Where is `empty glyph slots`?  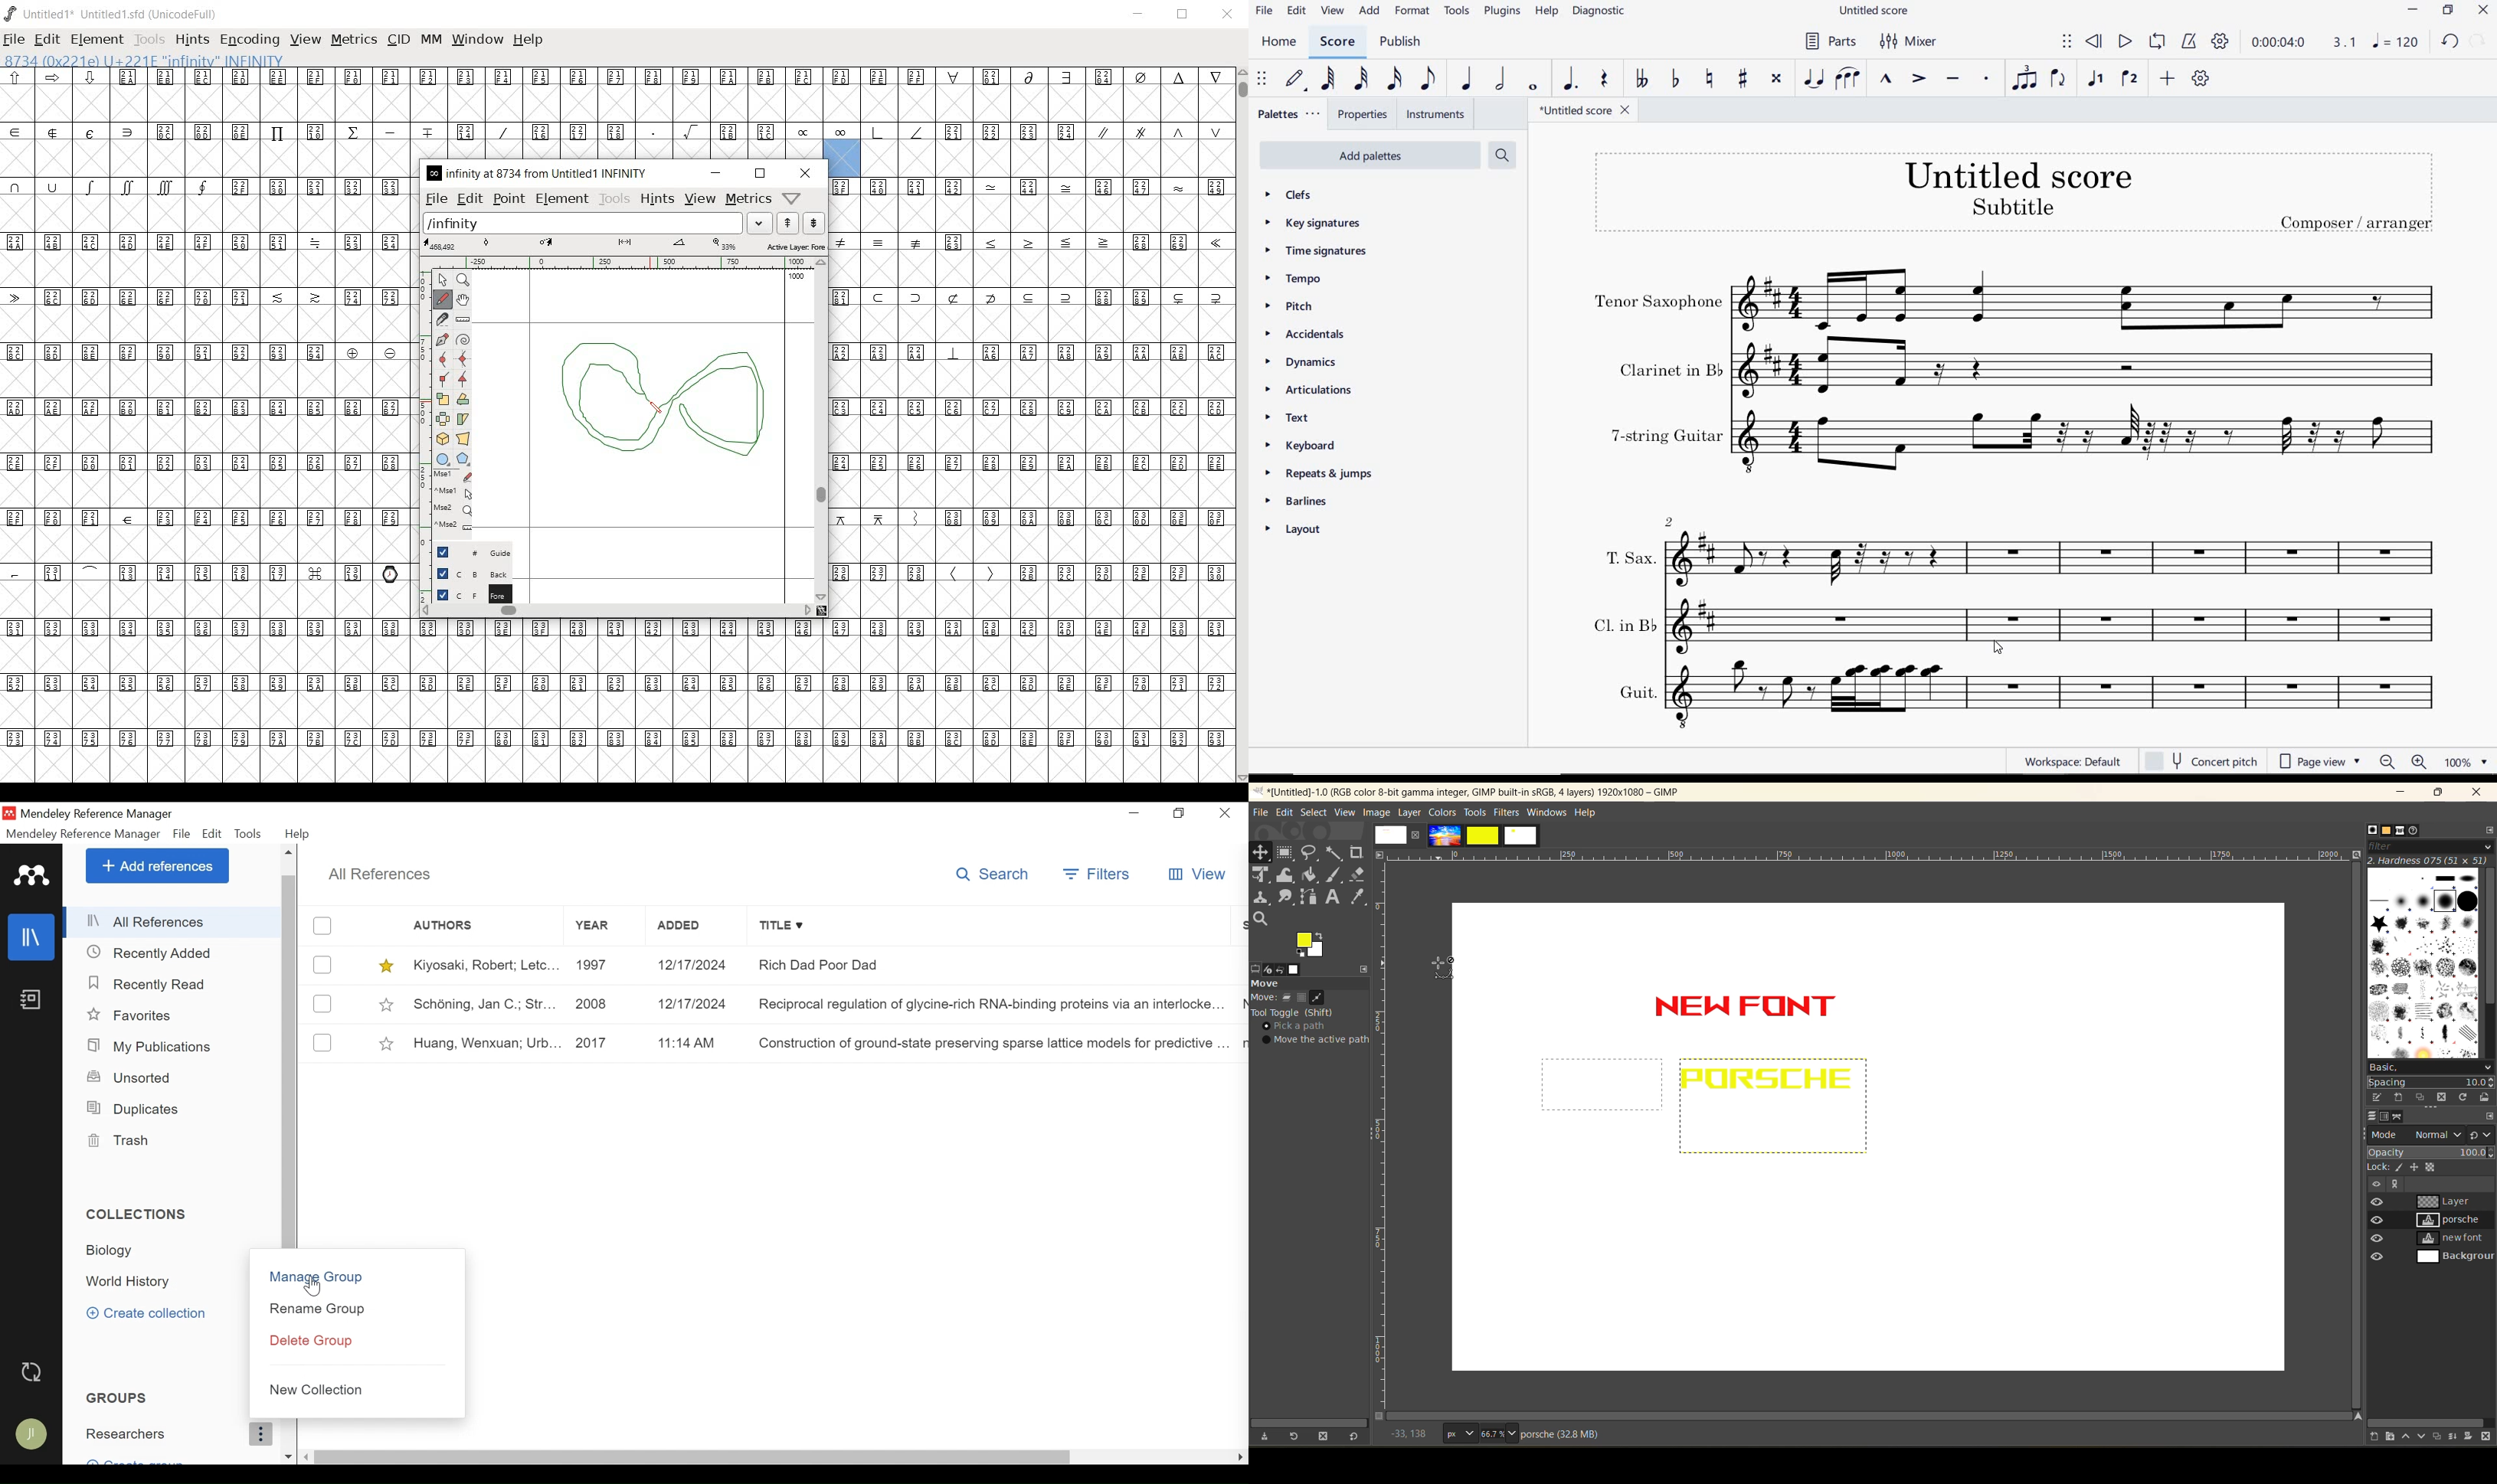
empty glyph slots is located at coordinates (208, 544).